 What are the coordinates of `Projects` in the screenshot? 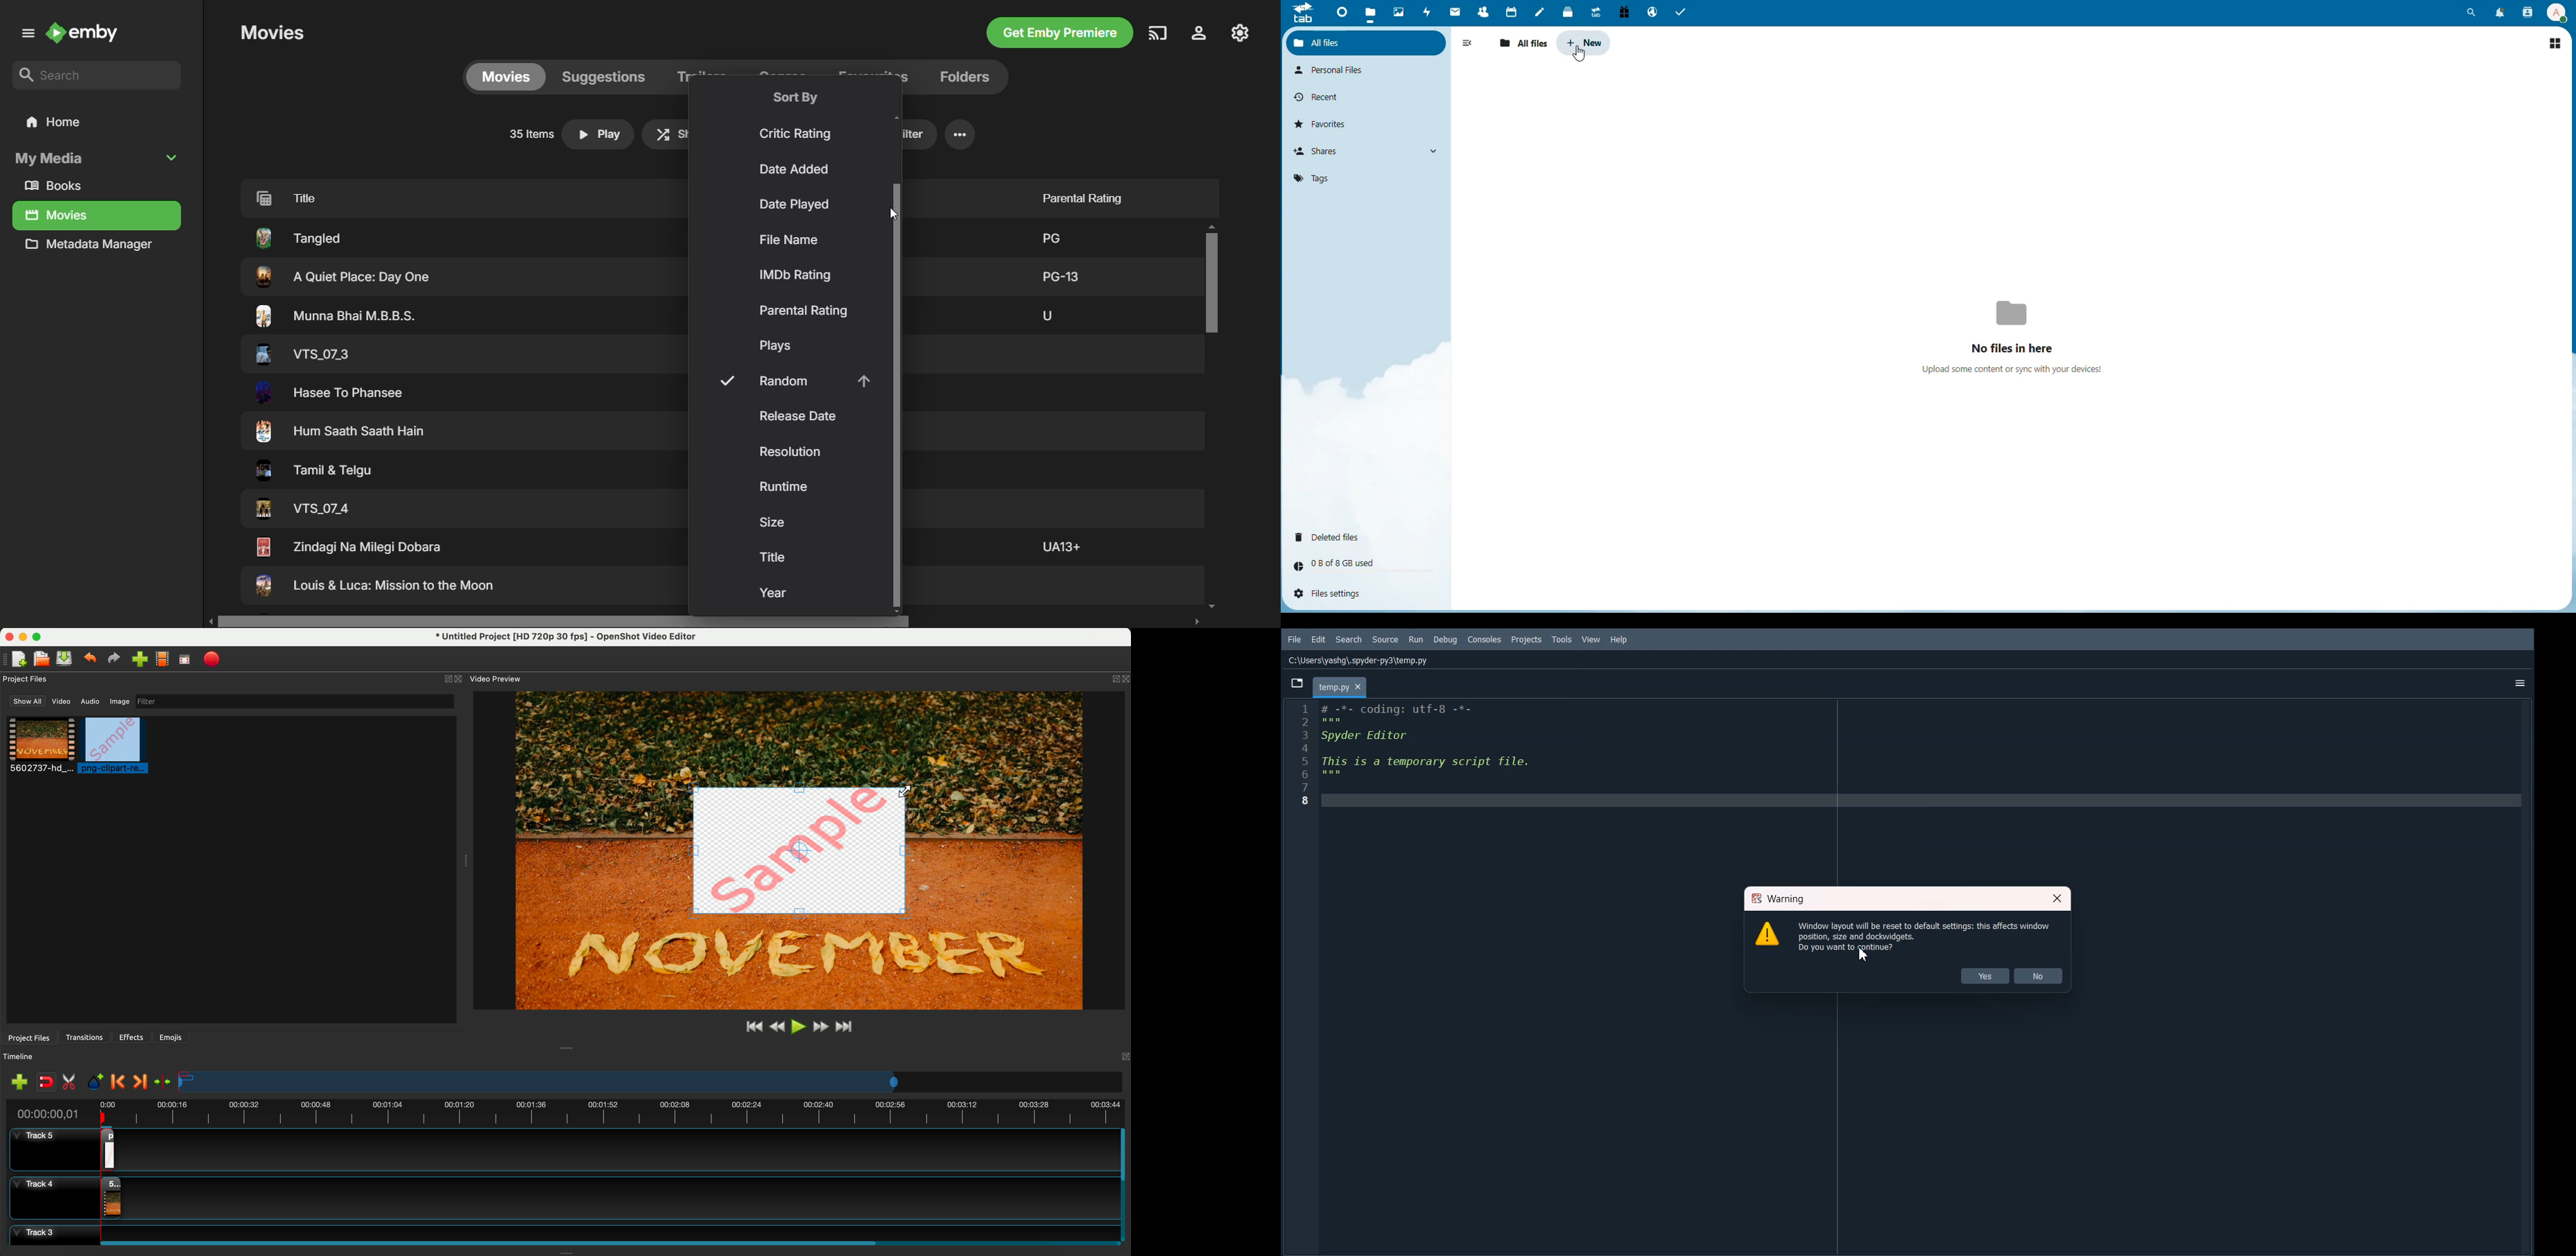 It's located at (1527, 640).